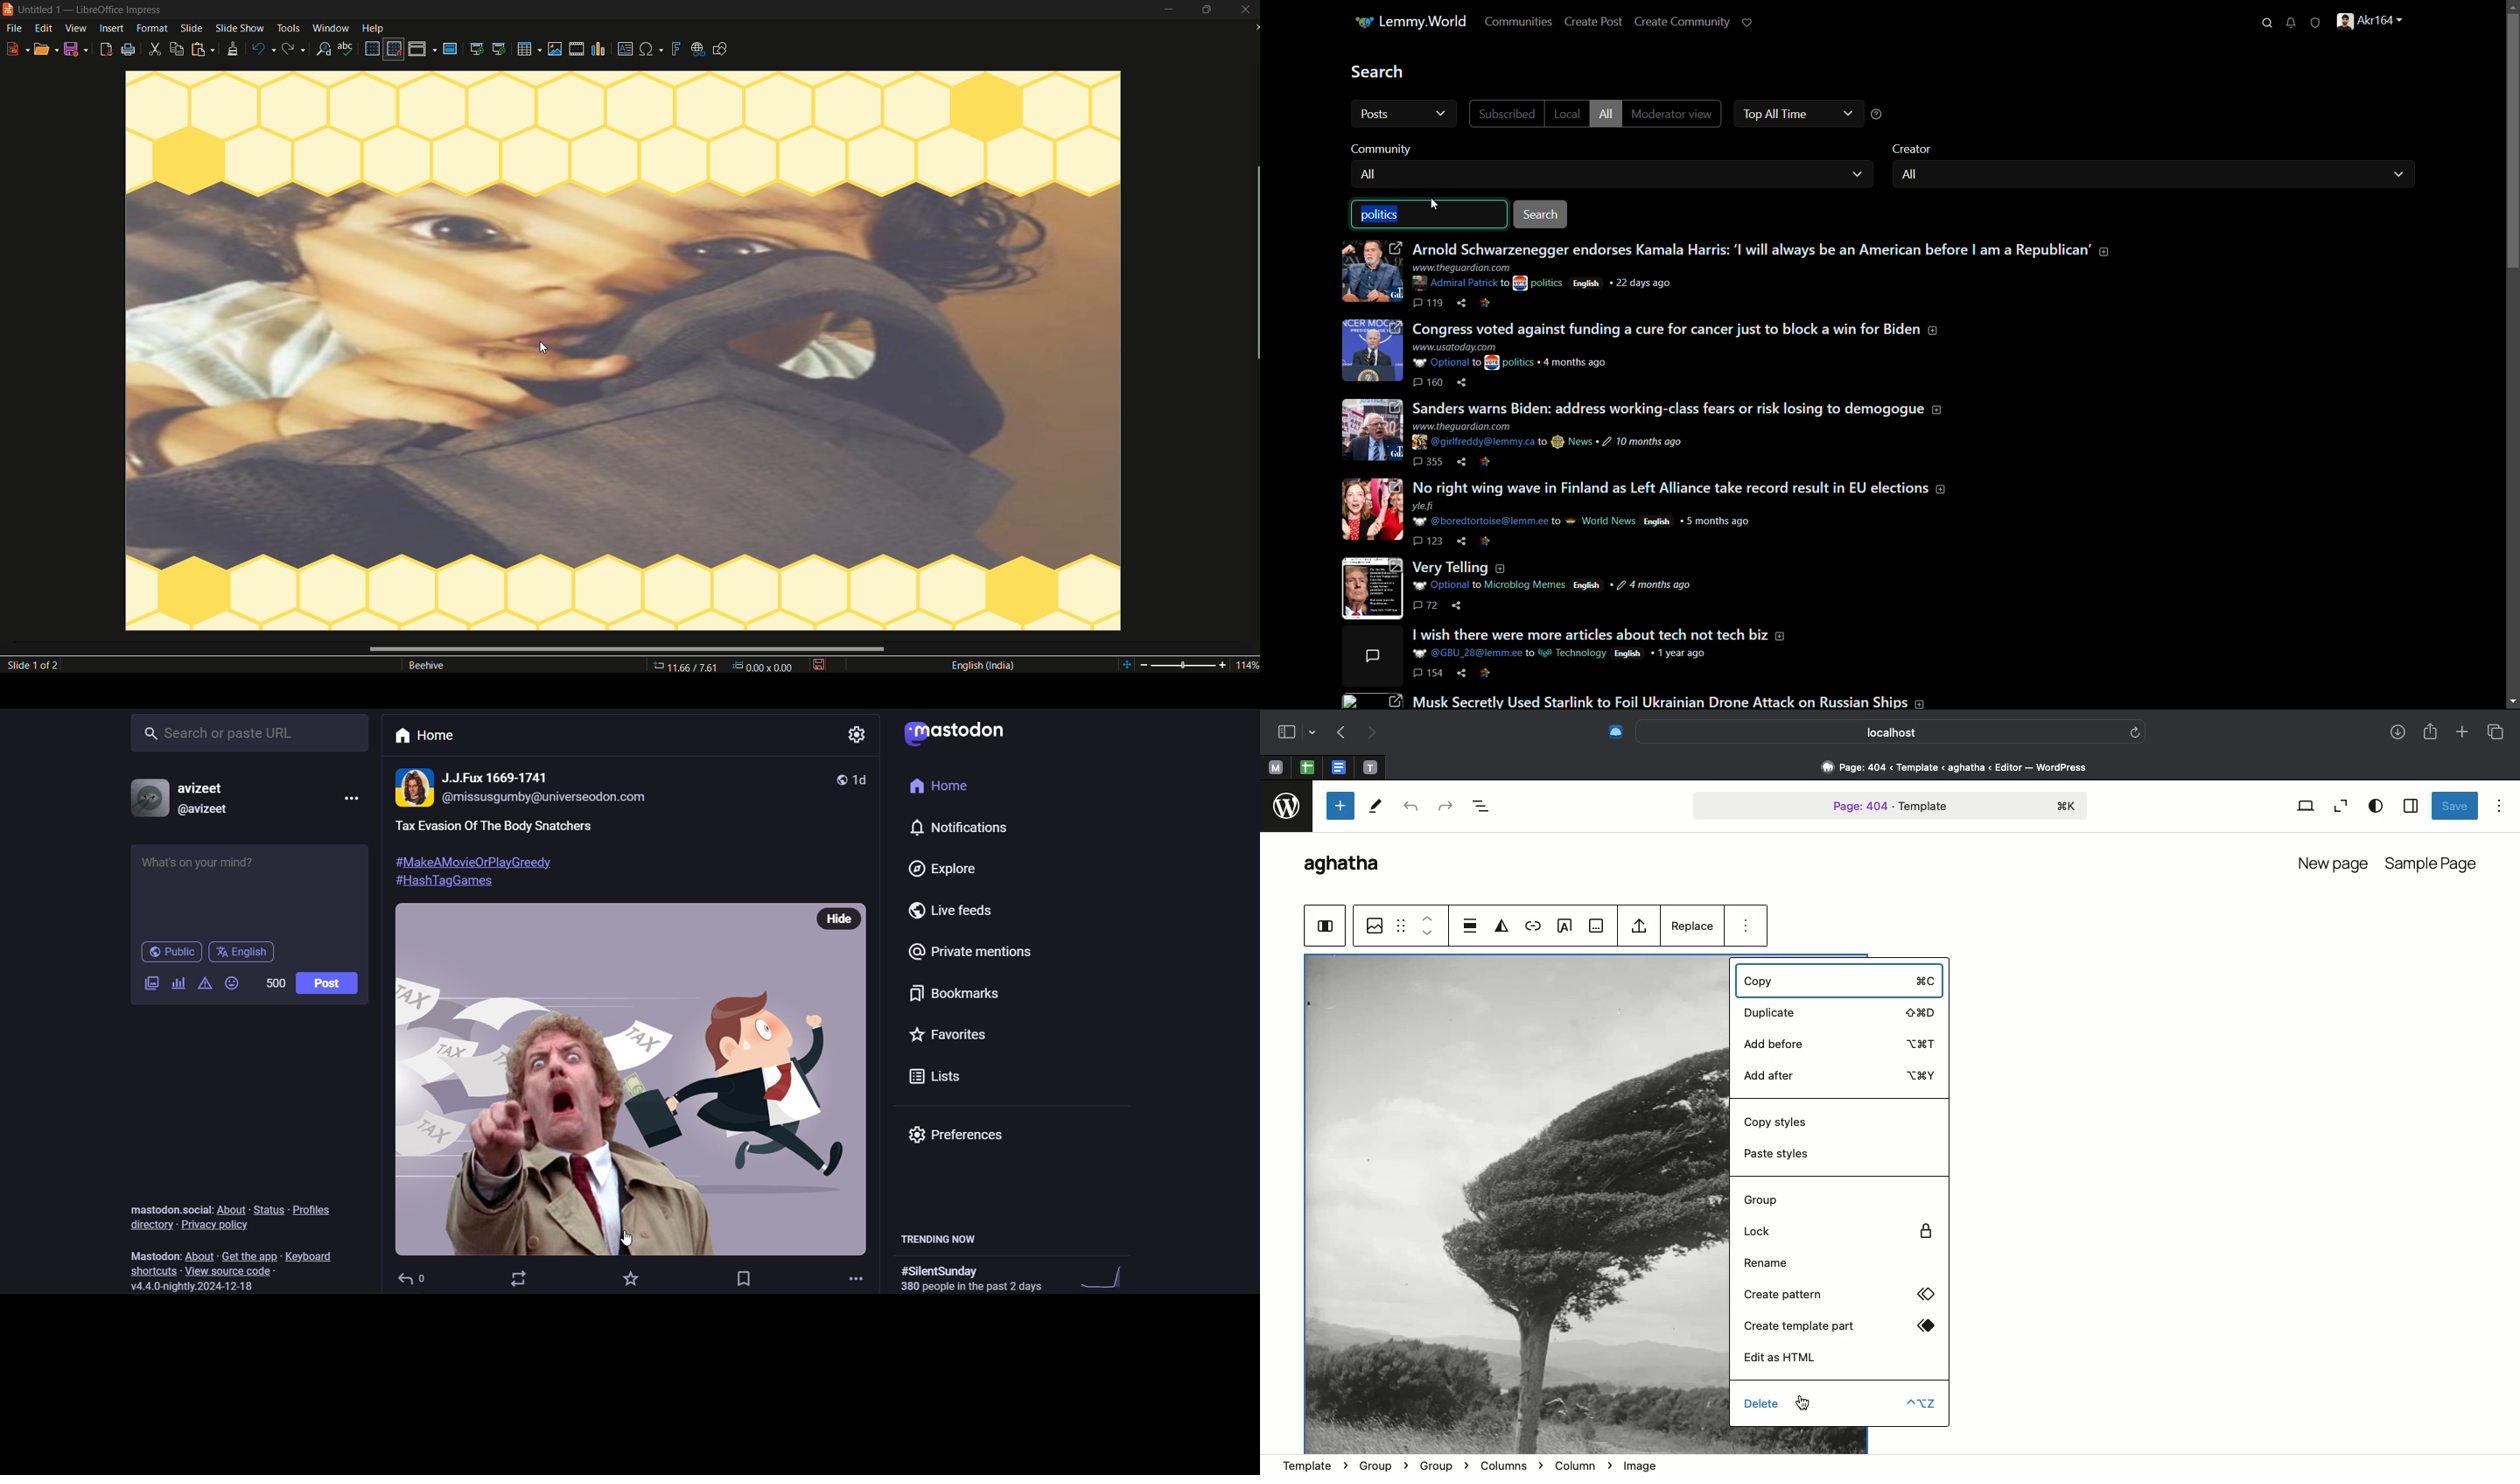 The width and height of the screenshot is (2520, 1484). Describe the element at coordinates (1543, 214) in the screenshot. I see `search` at that location.